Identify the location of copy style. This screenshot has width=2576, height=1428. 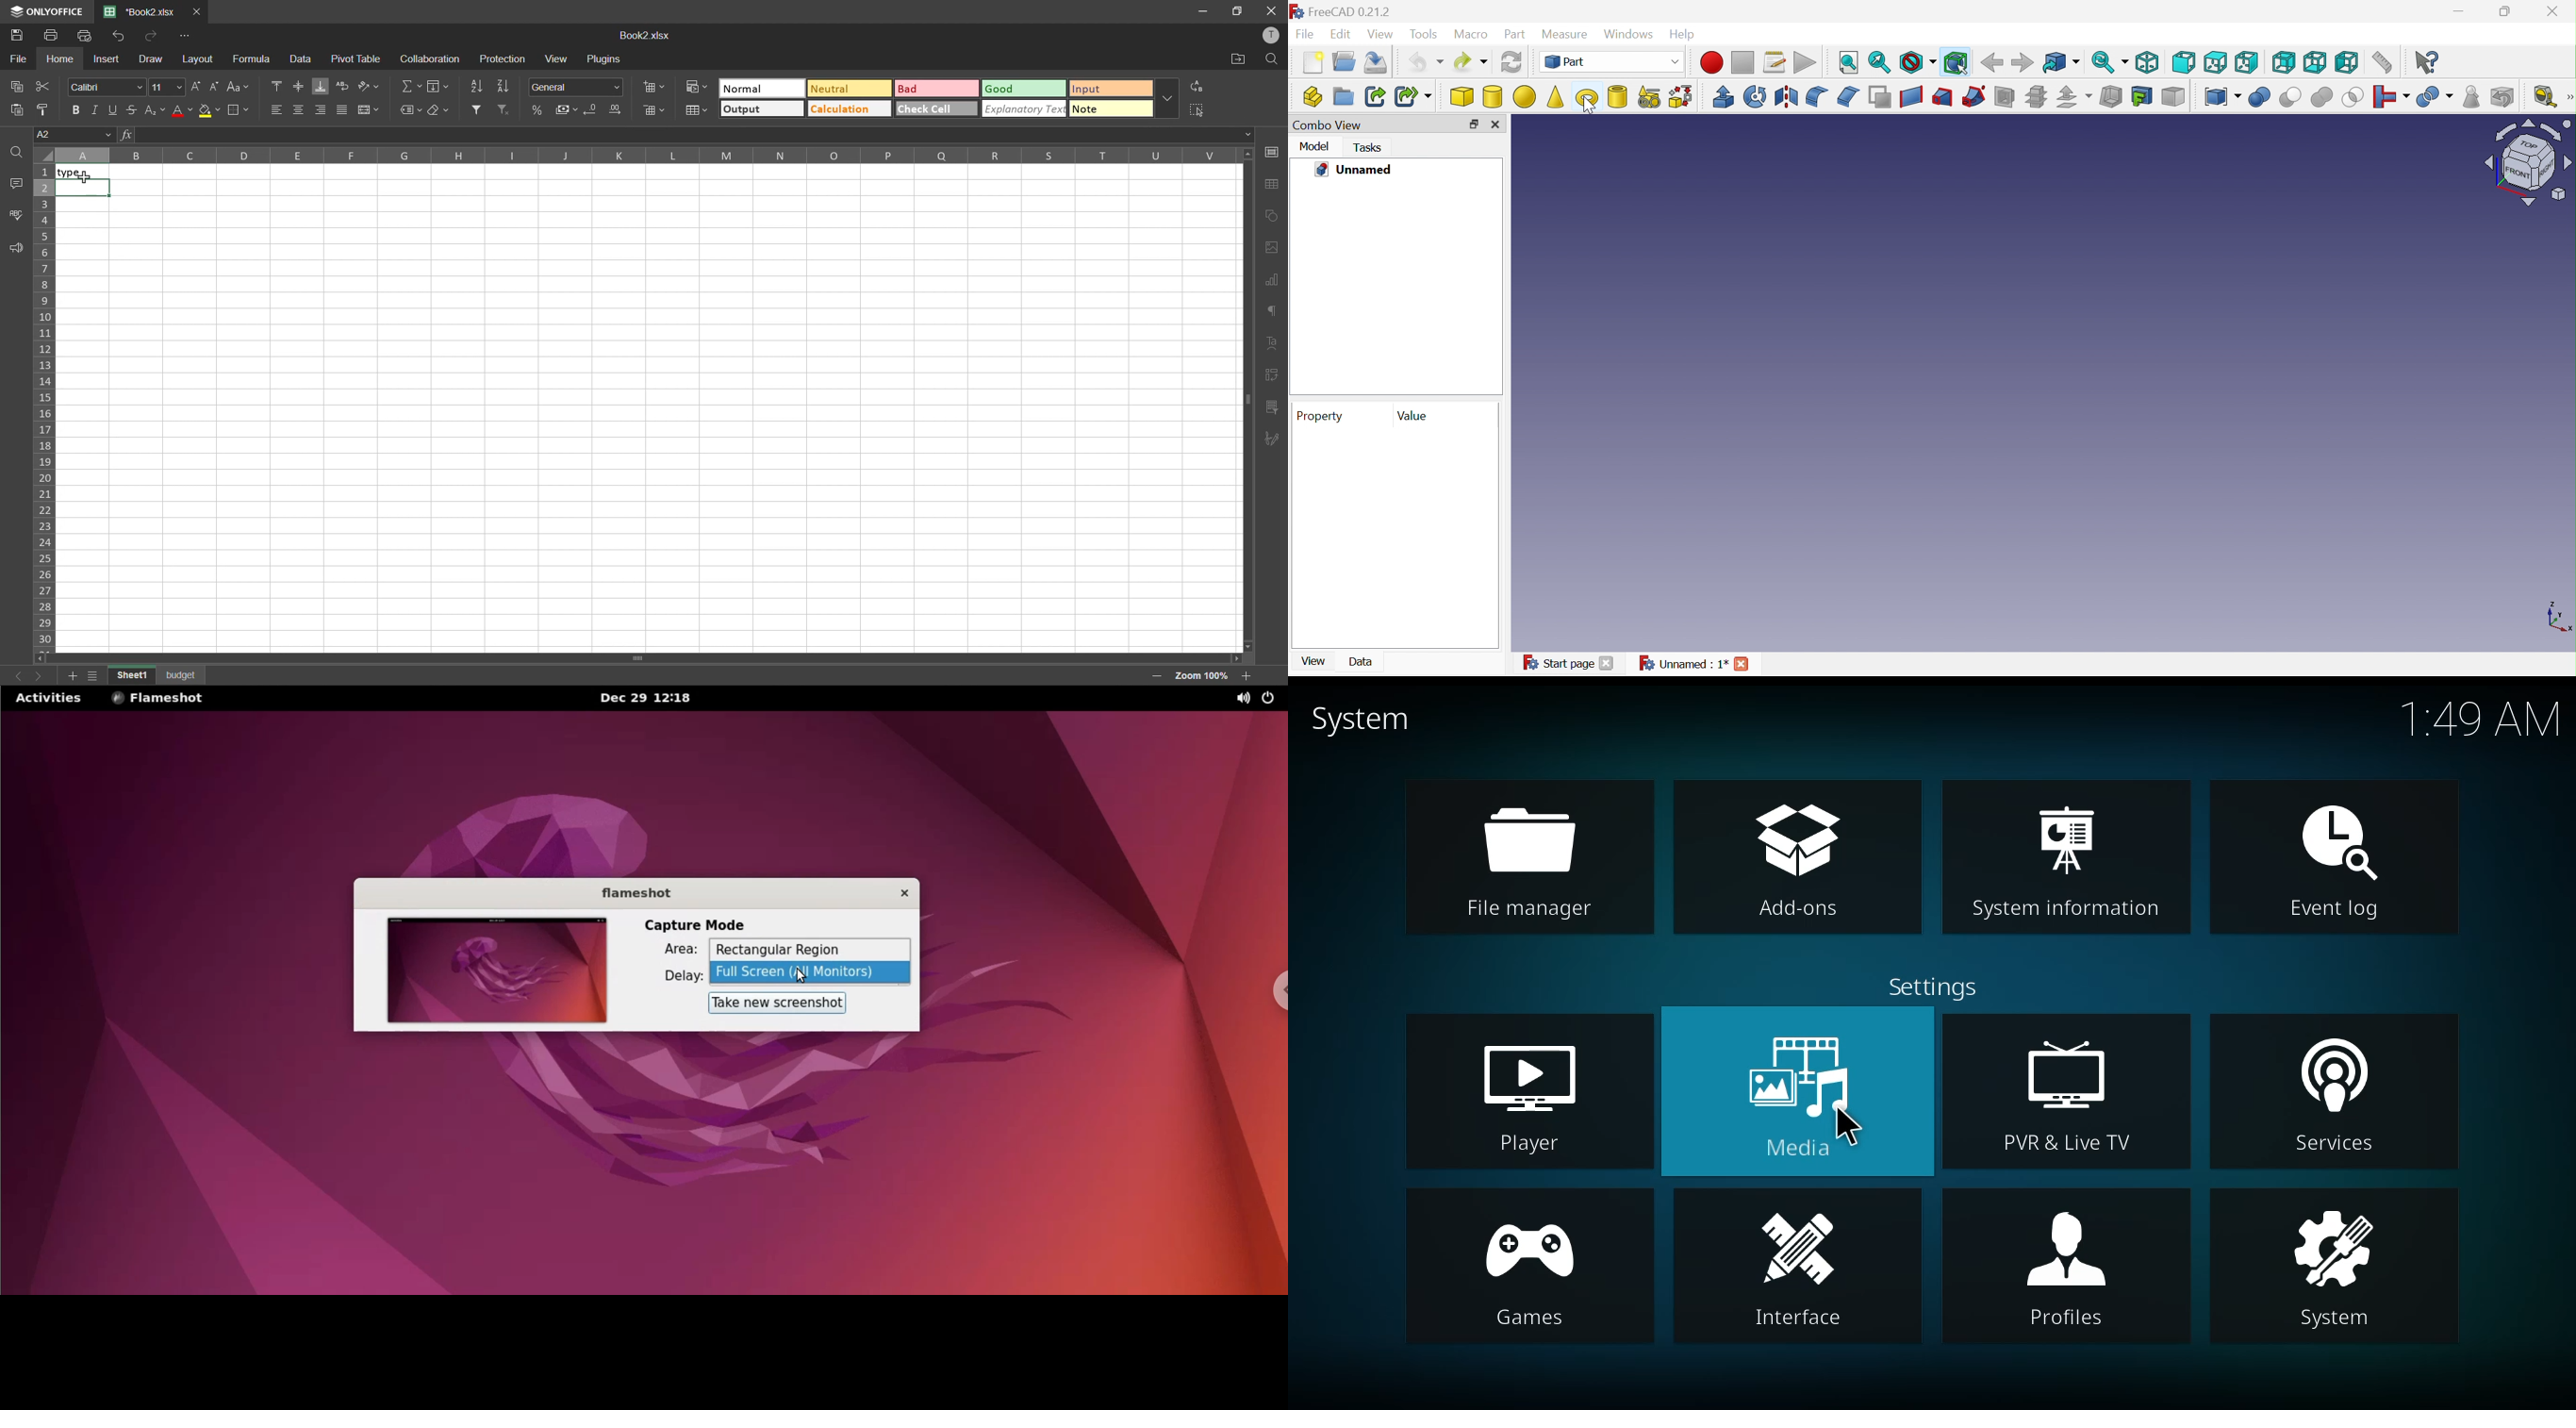
(43, 109).